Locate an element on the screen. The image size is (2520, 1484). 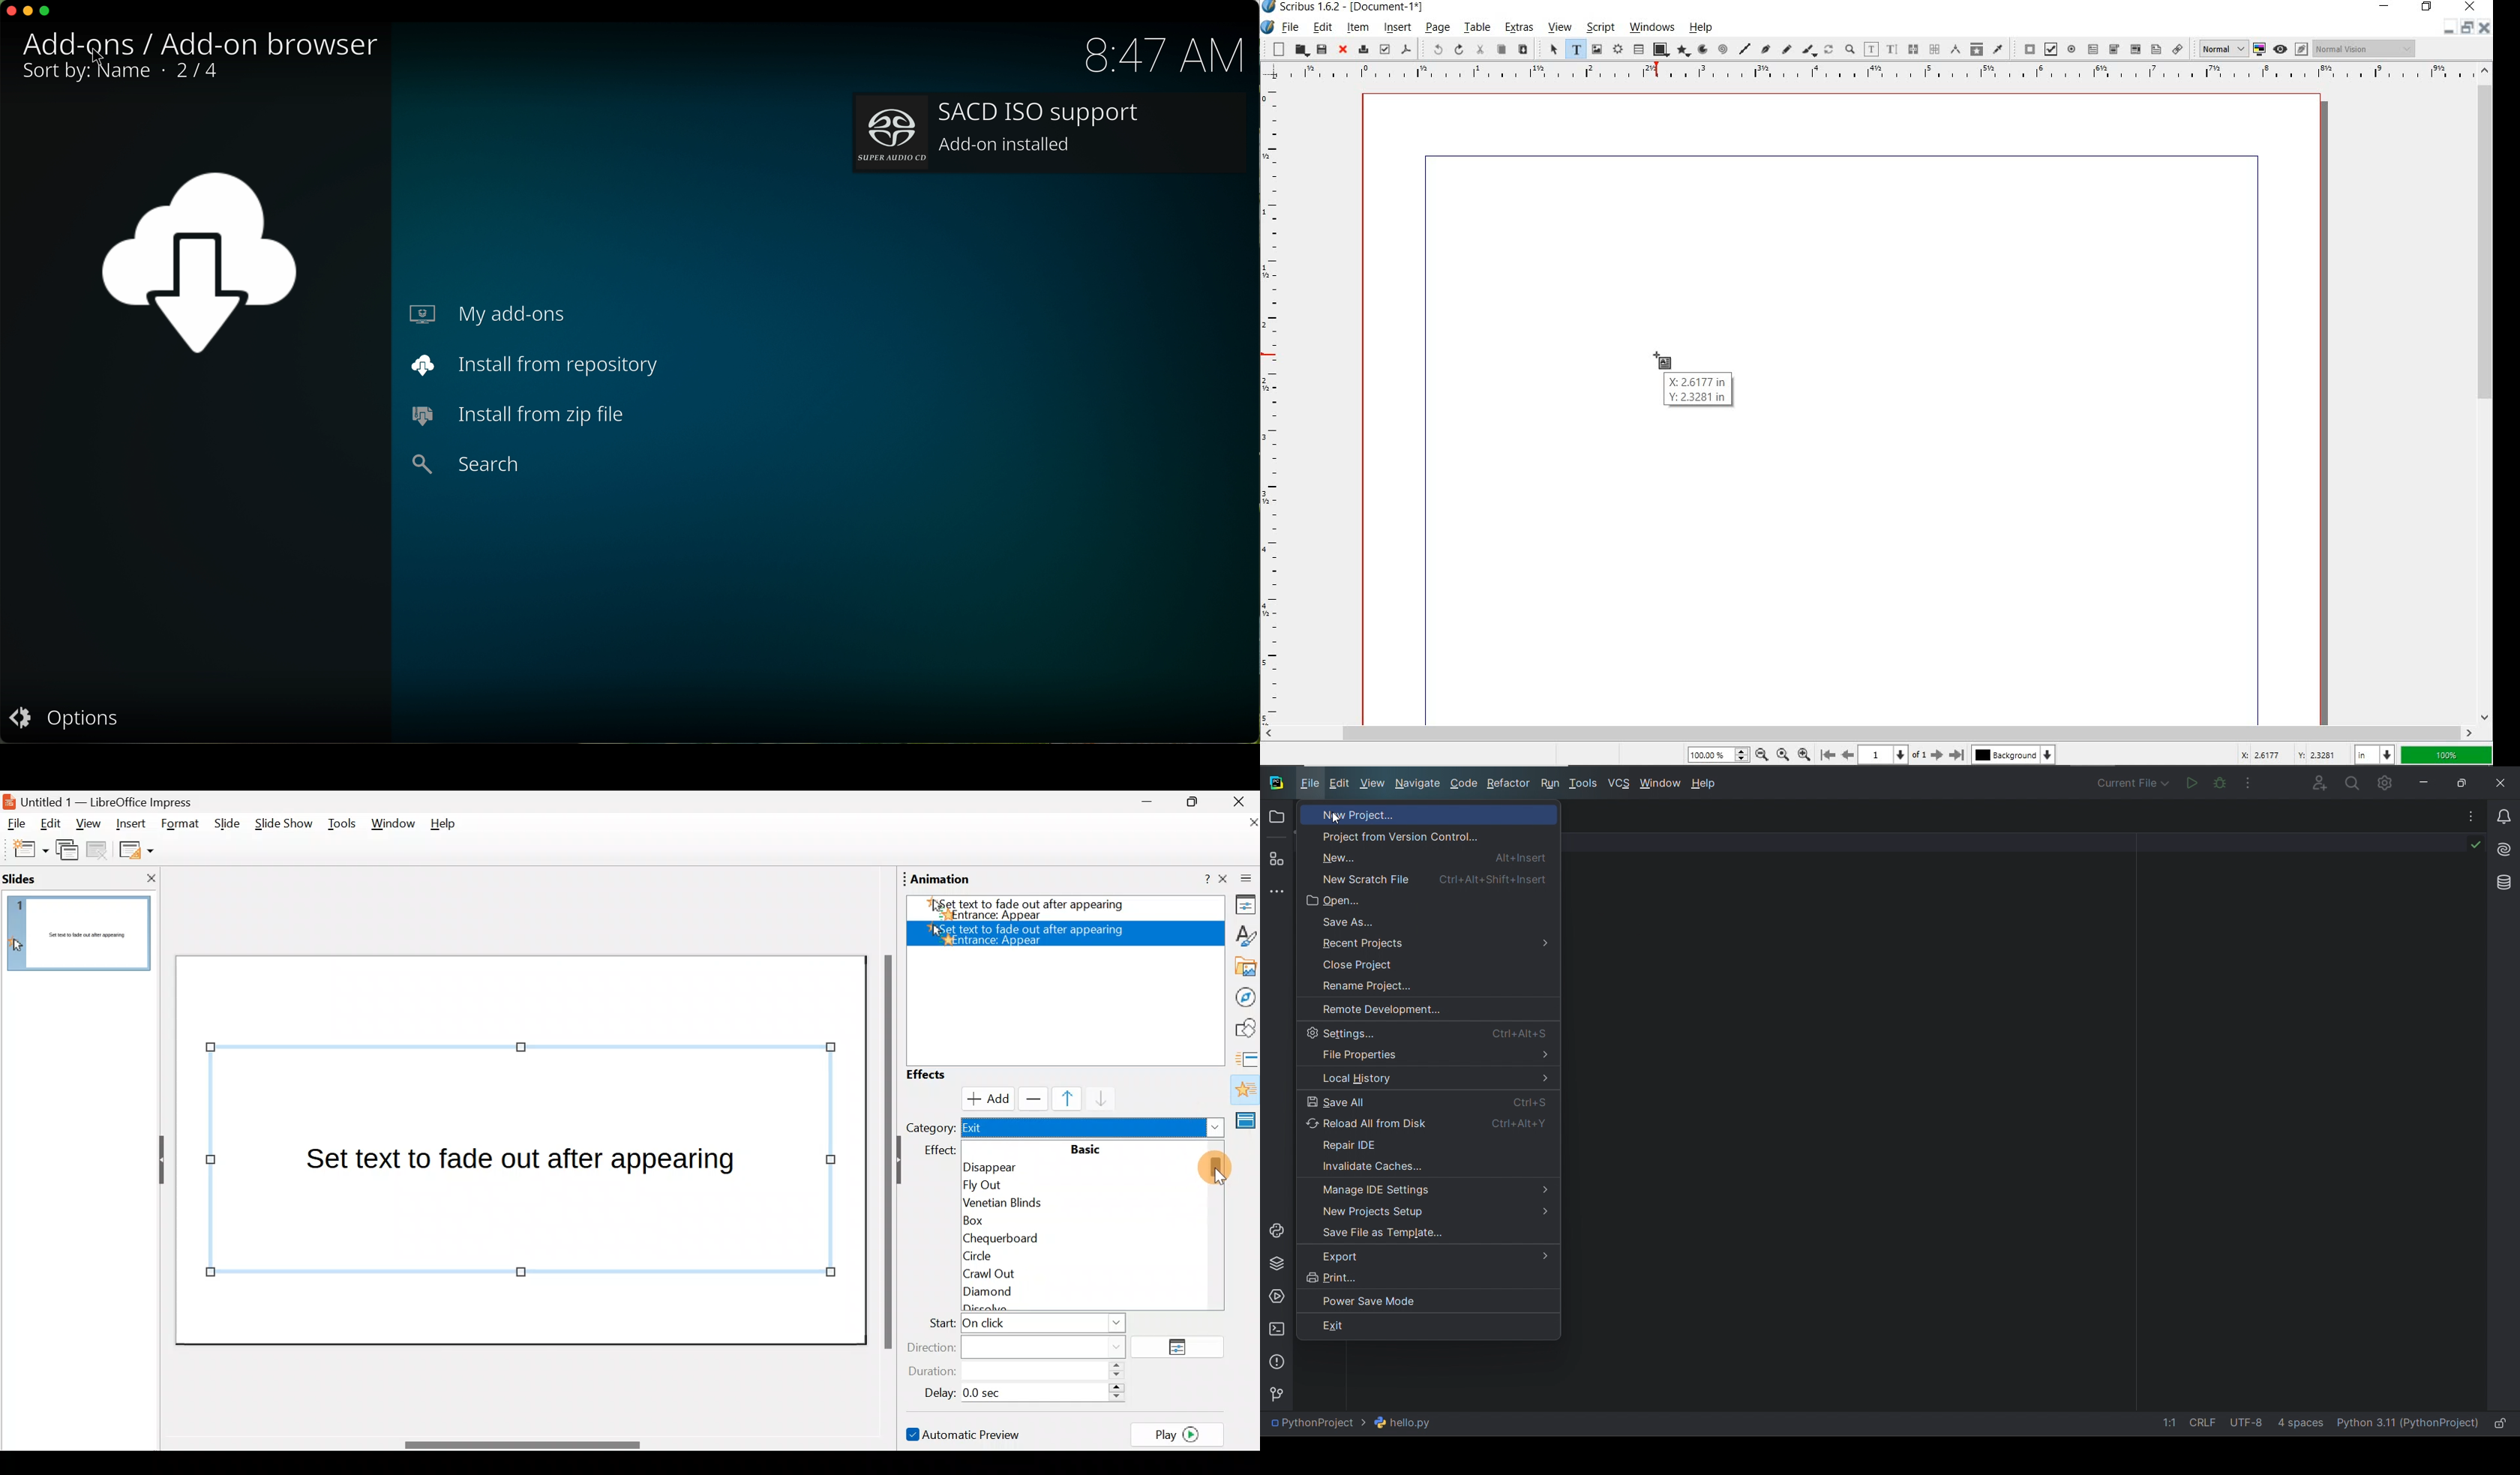
minimize is located at coordinates (2466, 28).